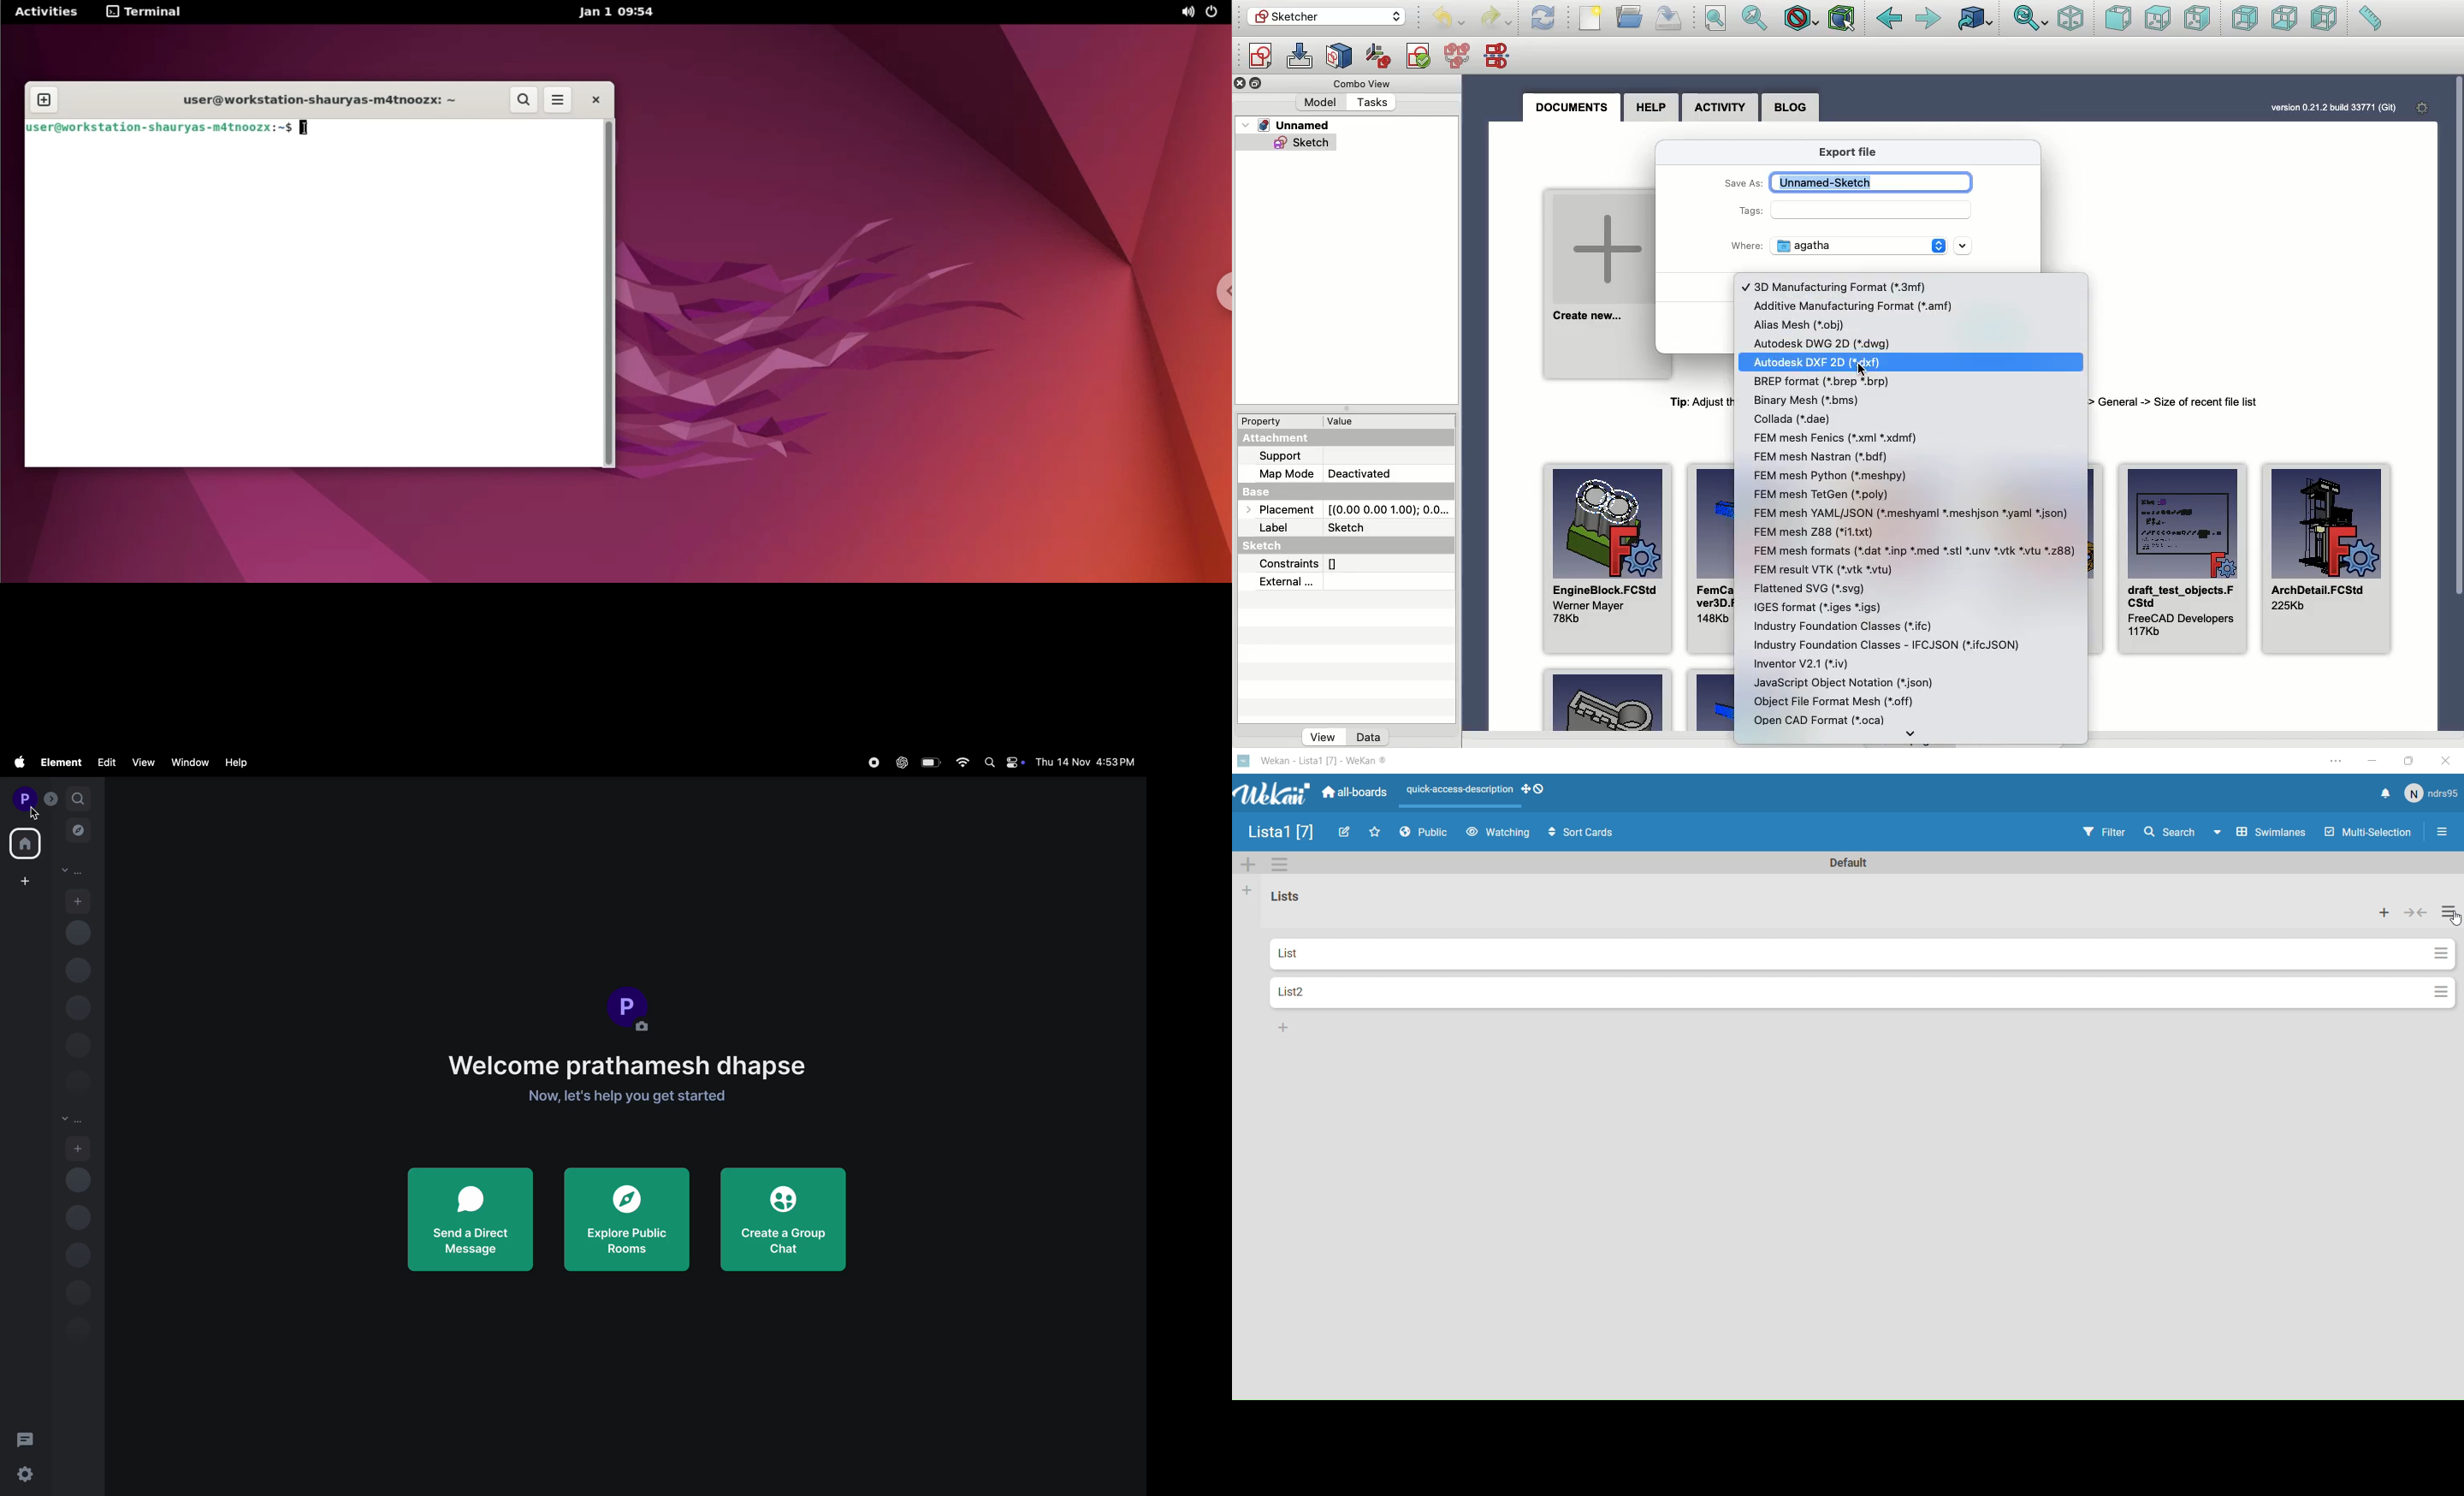  What do you see at coordinates (1669, 17) in the screenshot?
I see `Save` at bounding box center [1669, 17].